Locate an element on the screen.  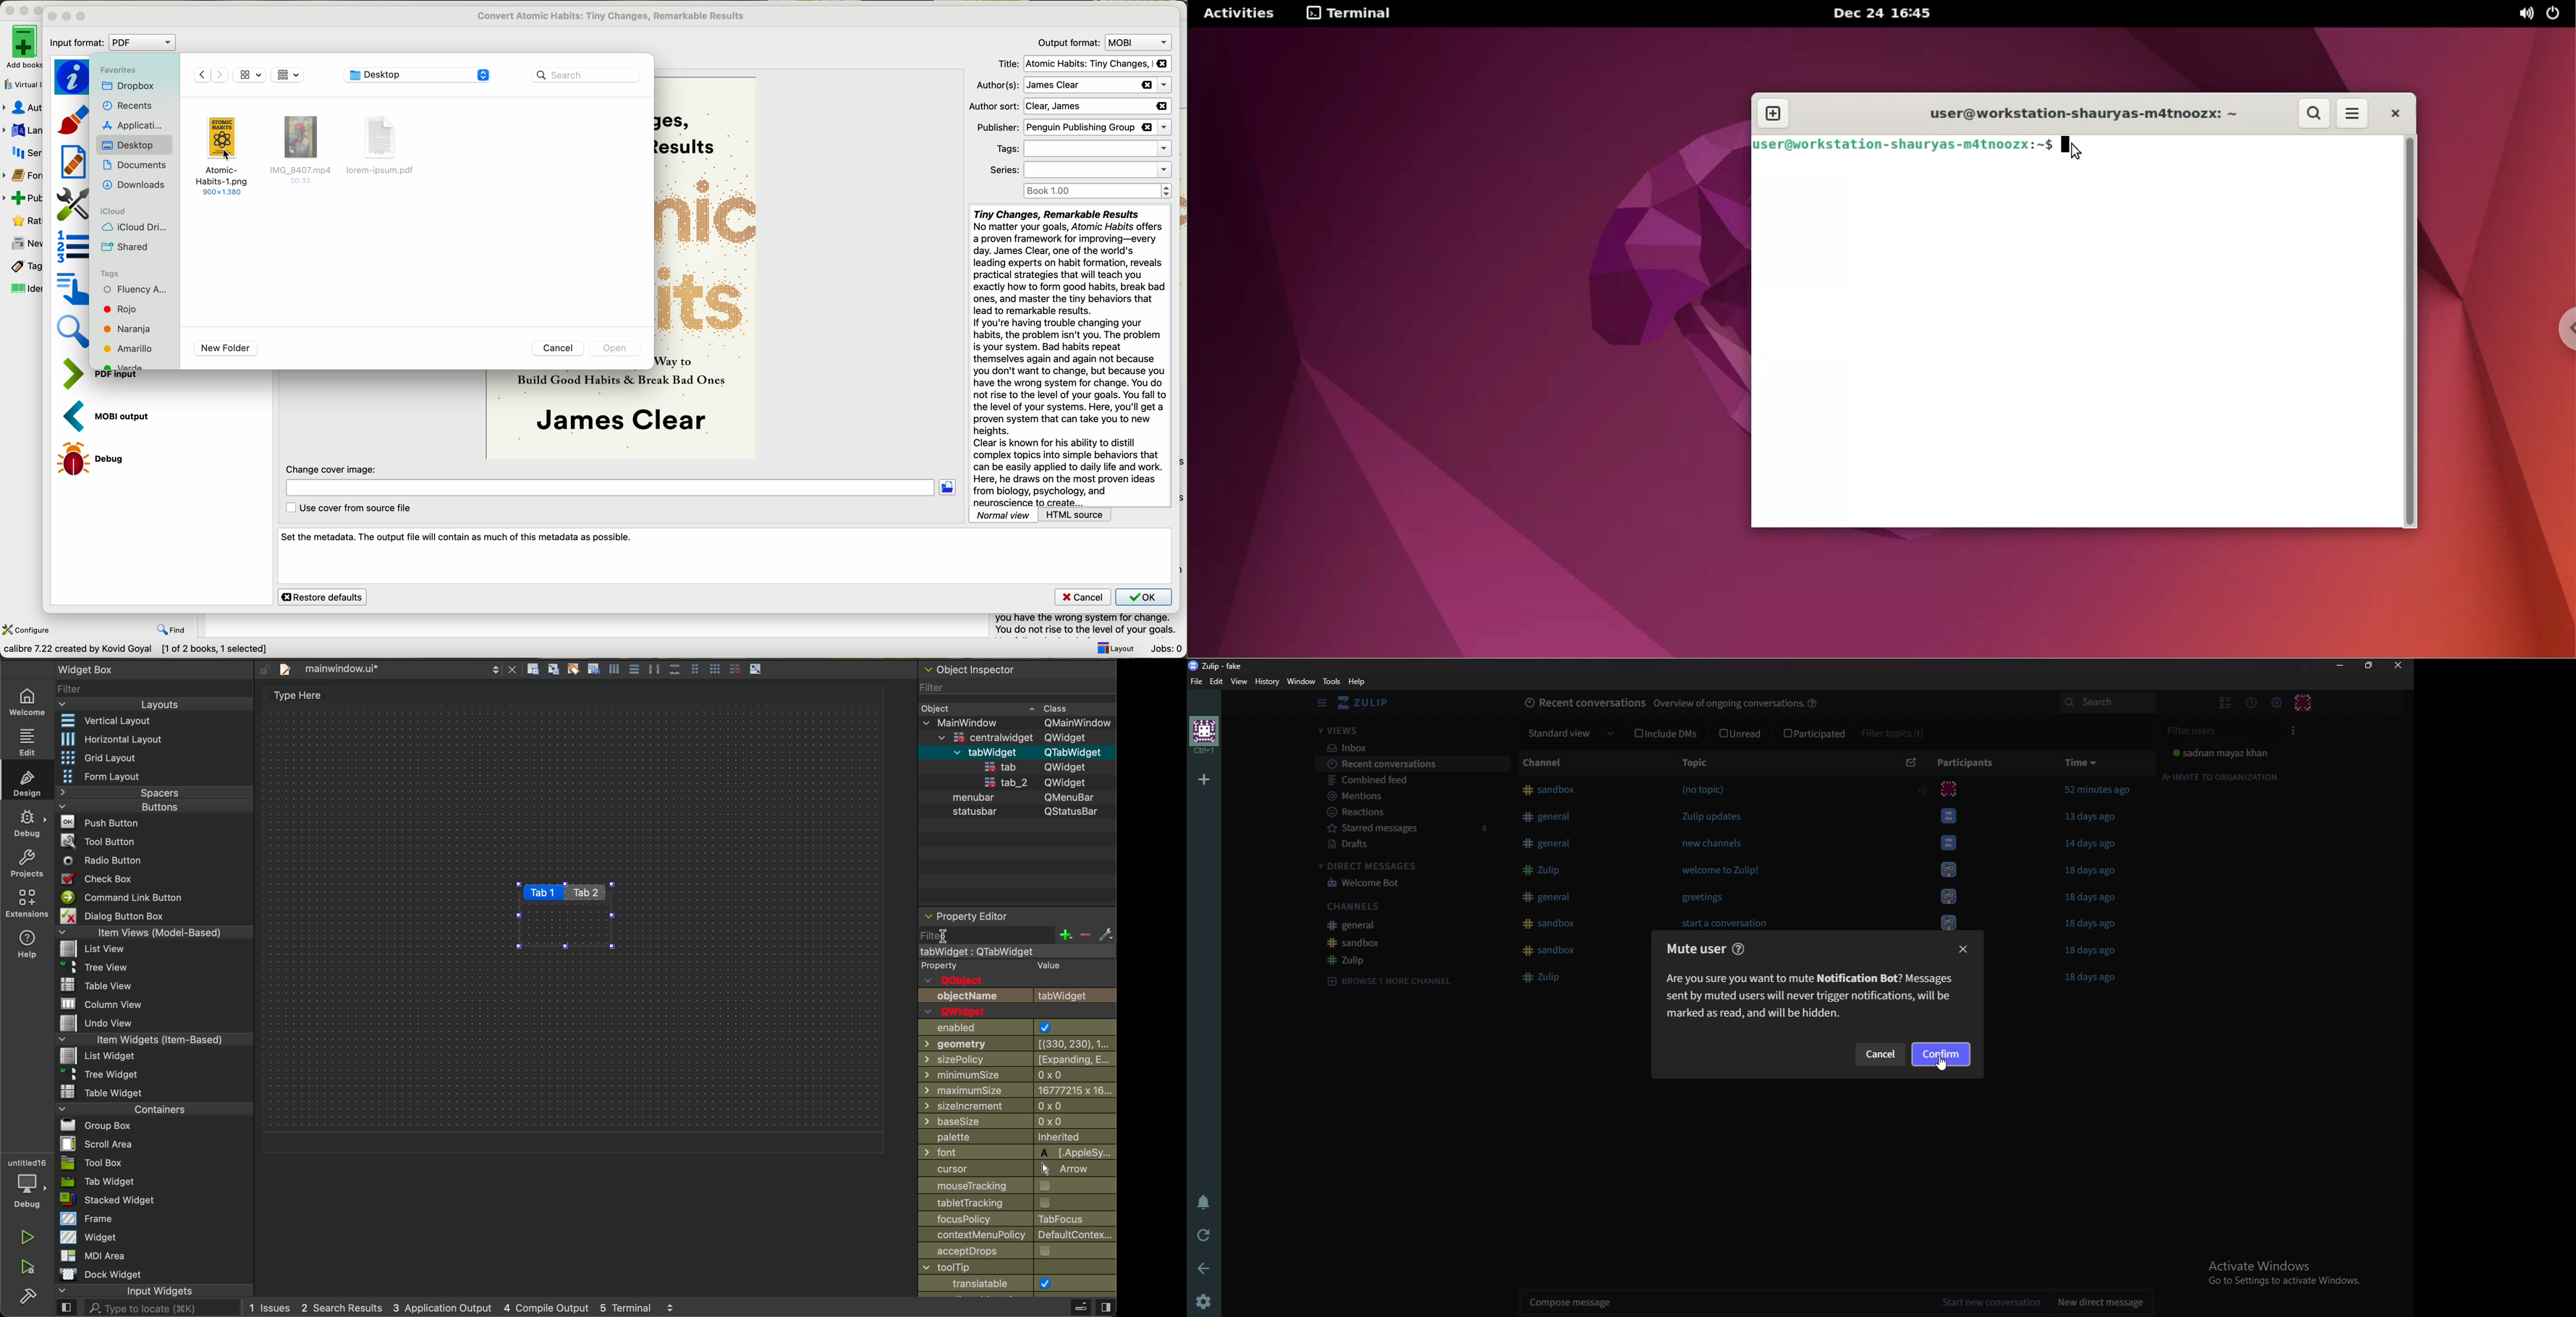
tags is located at coordinates (1082, 149).